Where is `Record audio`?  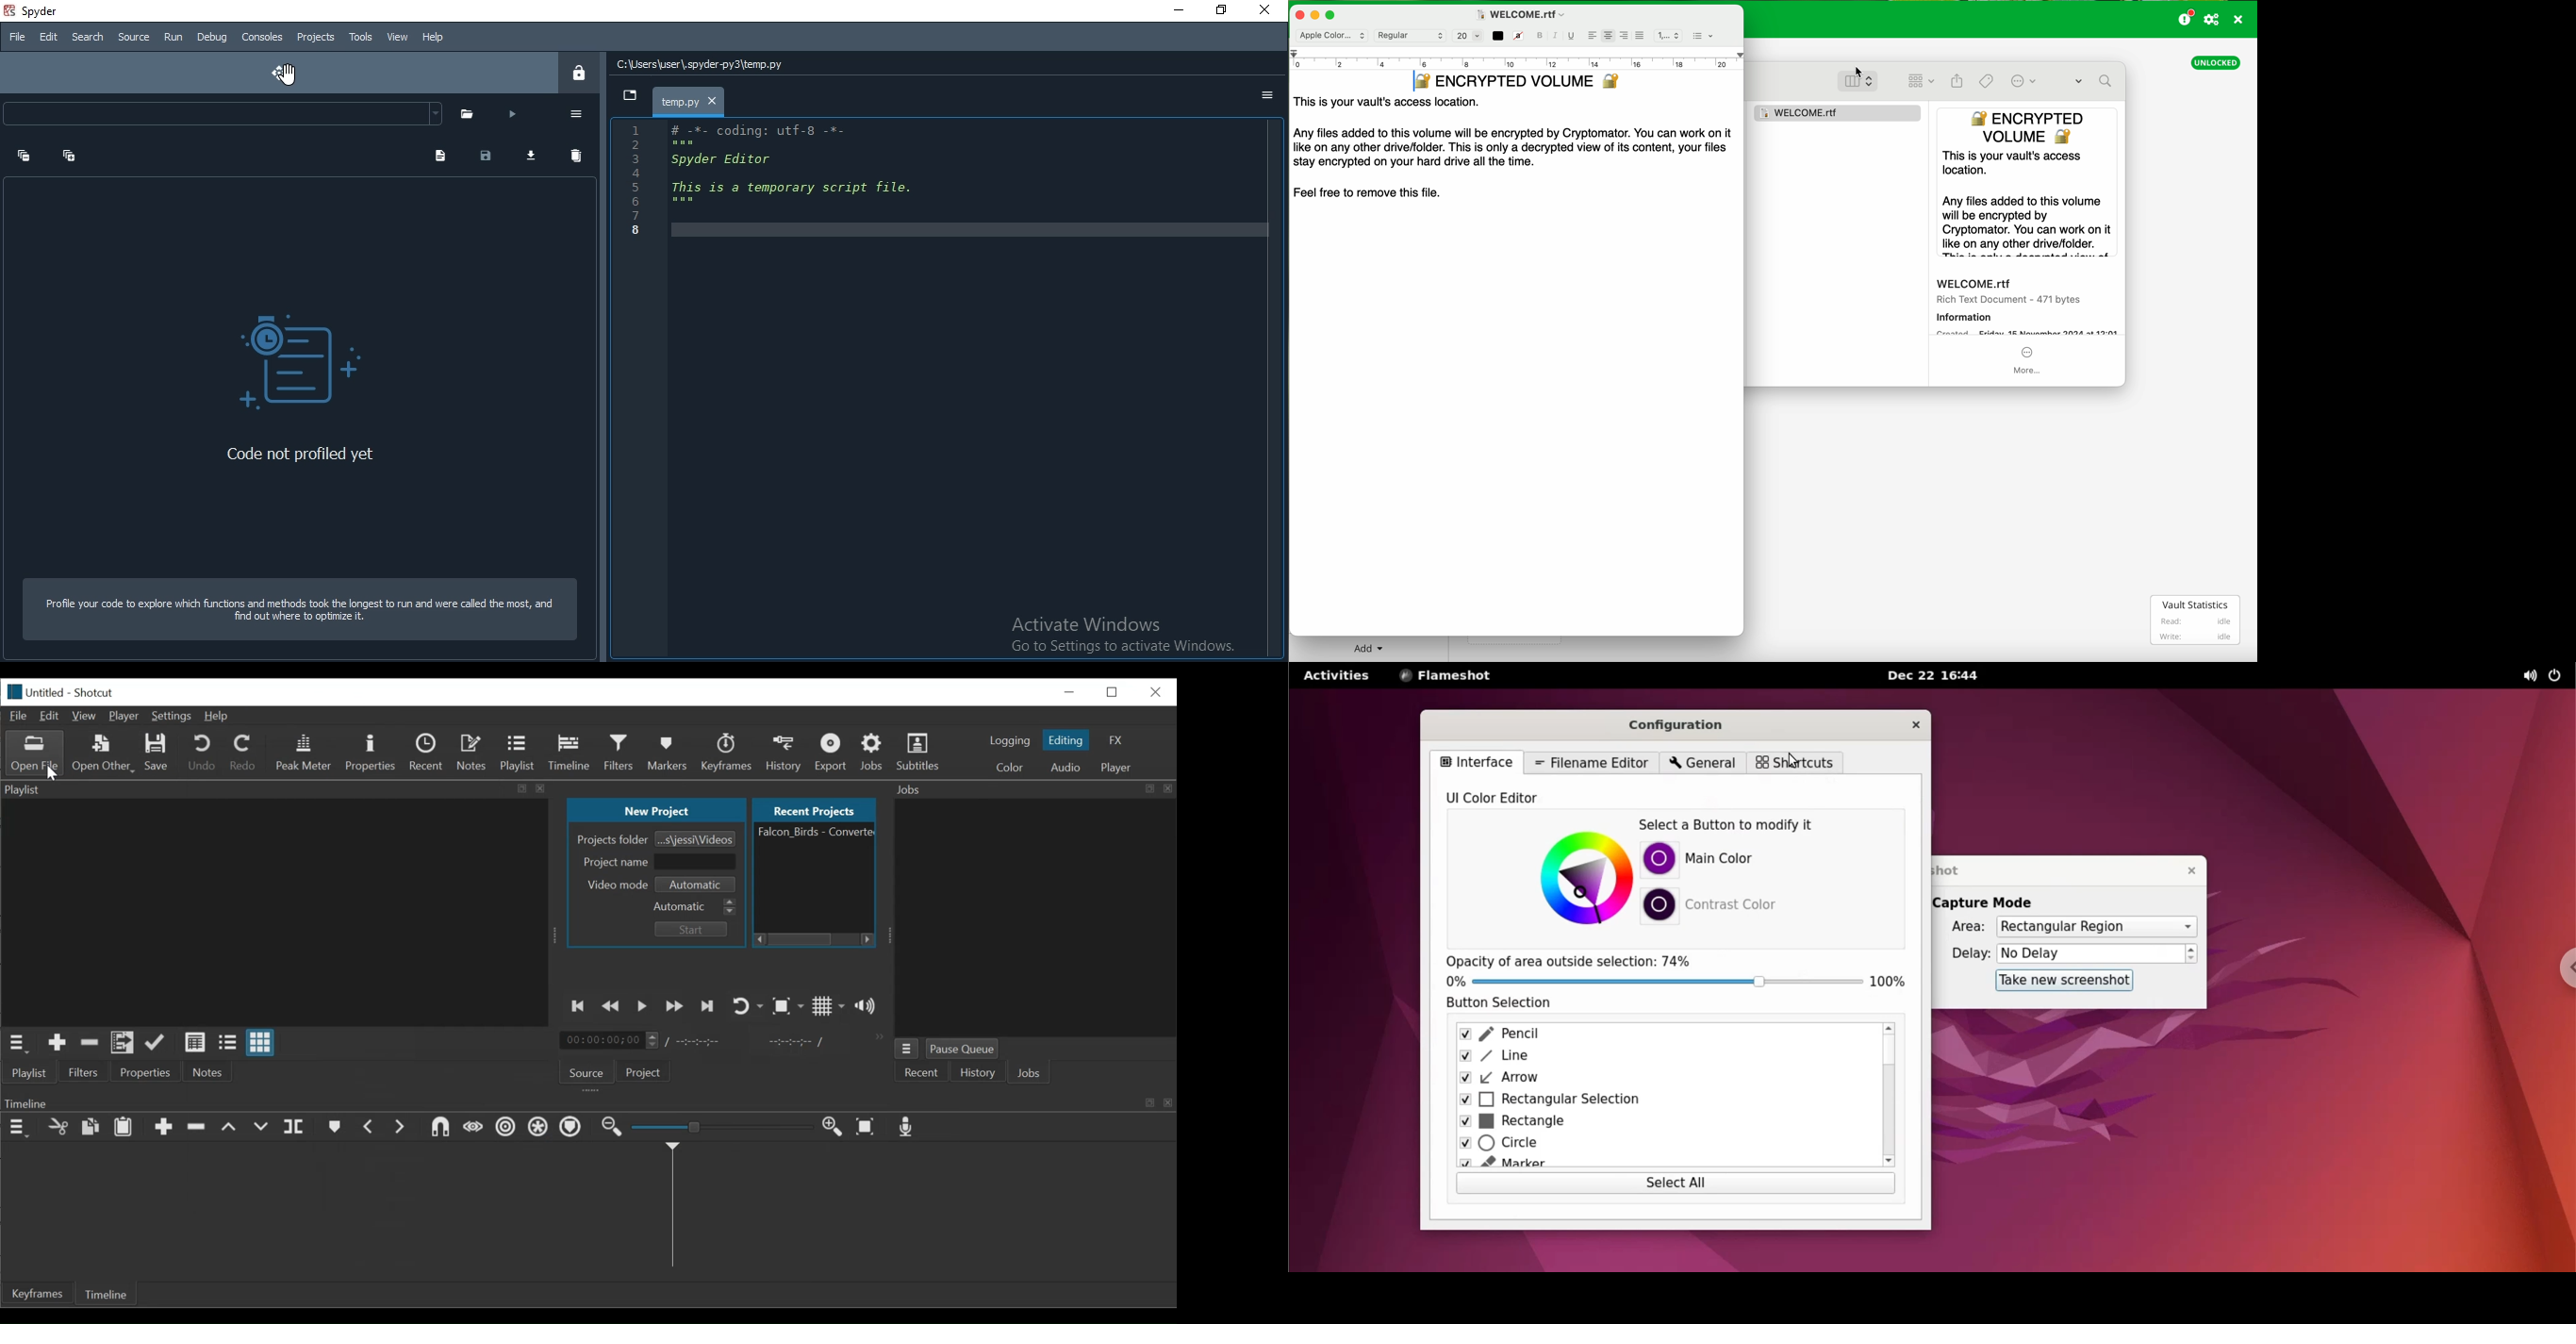
Record audio is located at coordinates (909, 1128).